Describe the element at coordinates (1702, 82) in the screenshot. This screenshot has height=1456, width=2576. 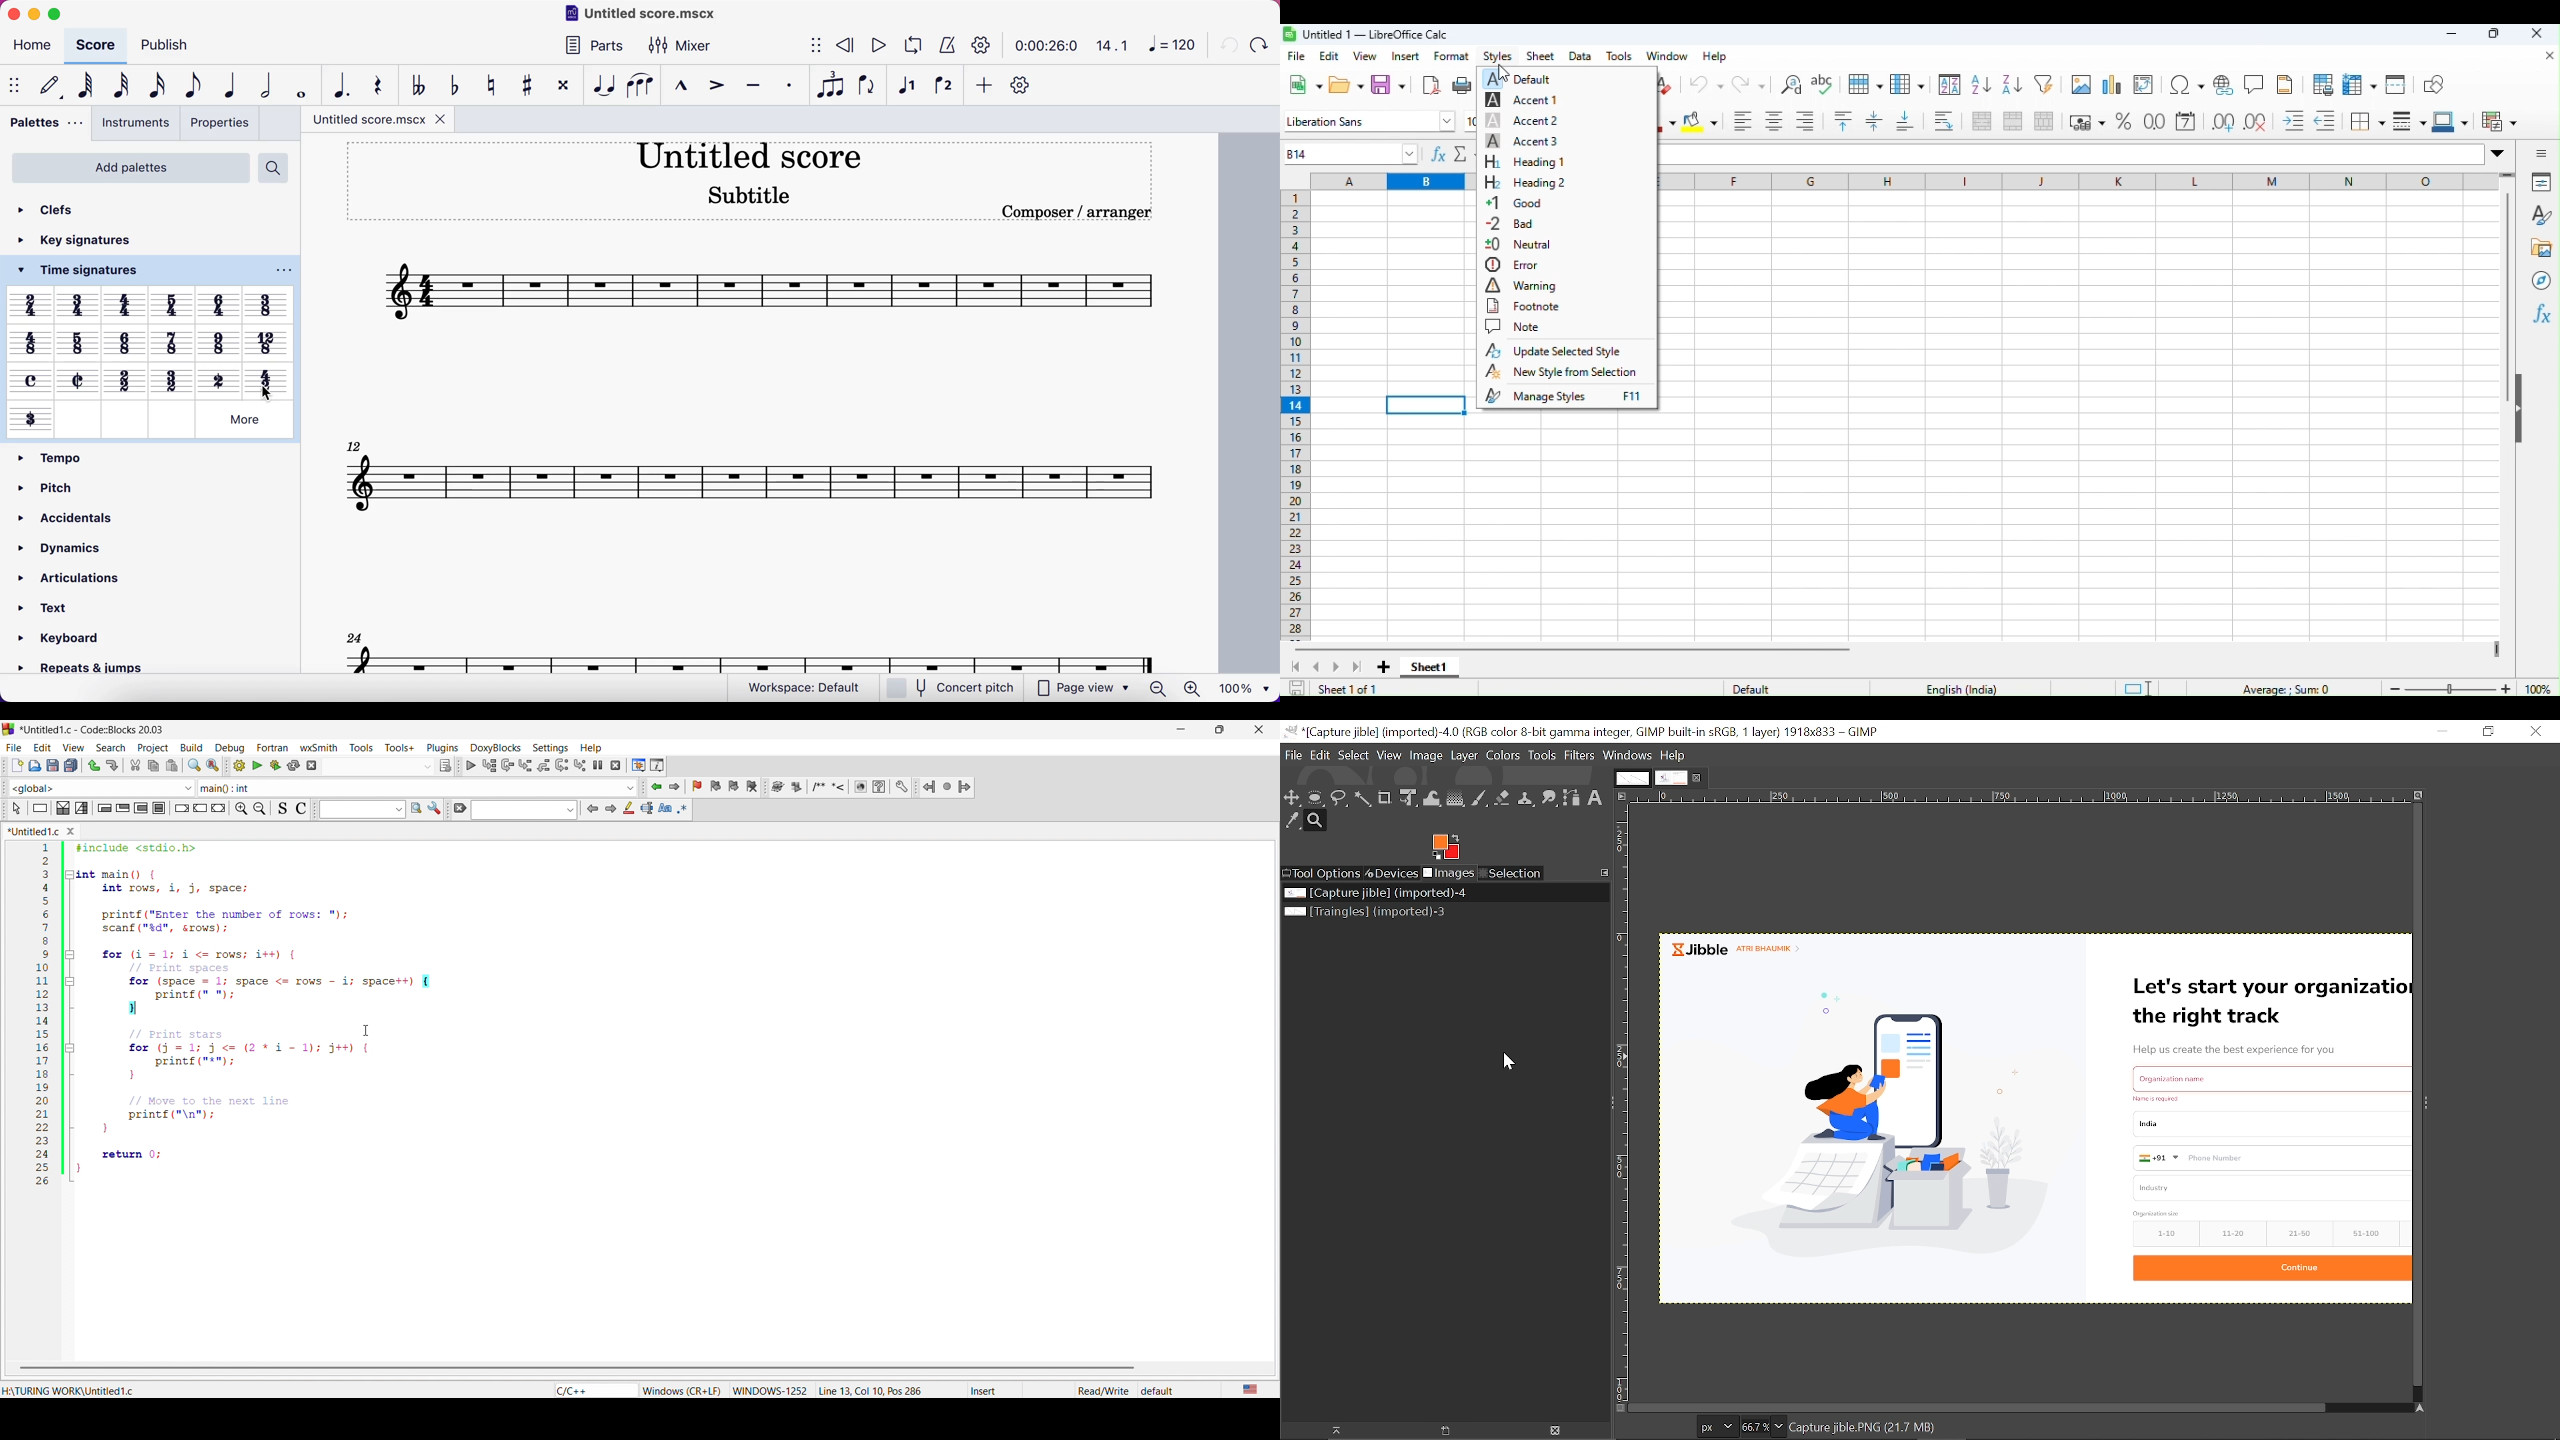
I see `undo` at that location.